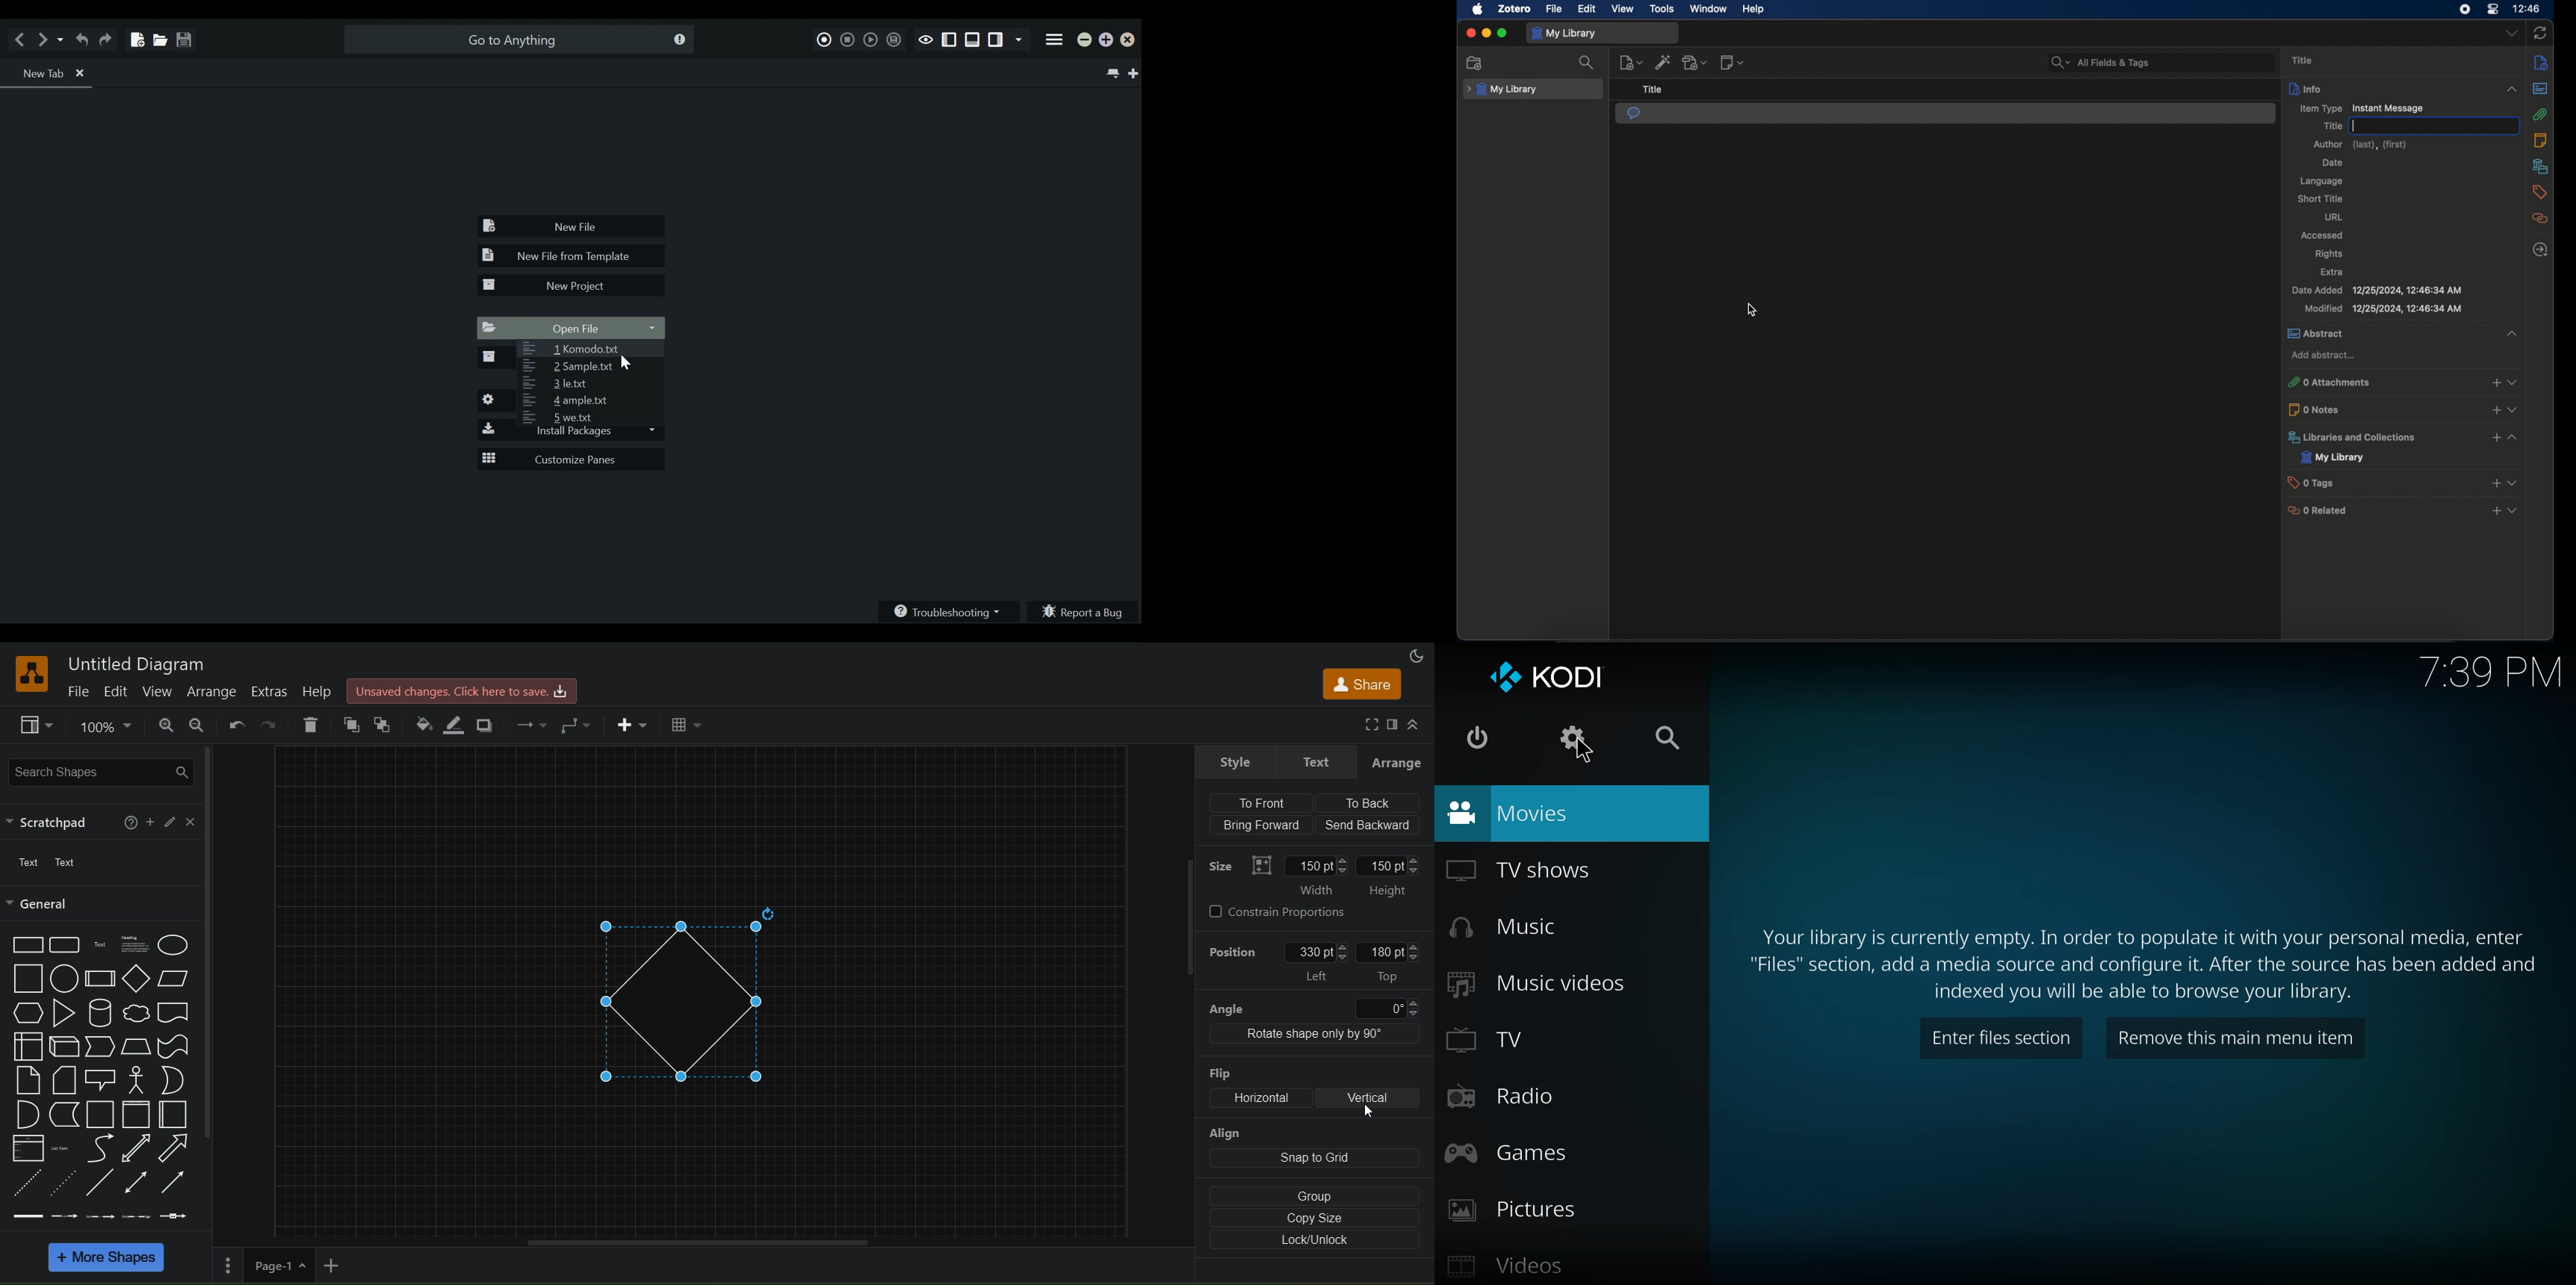  I want to click on style, so click(1231, 762).